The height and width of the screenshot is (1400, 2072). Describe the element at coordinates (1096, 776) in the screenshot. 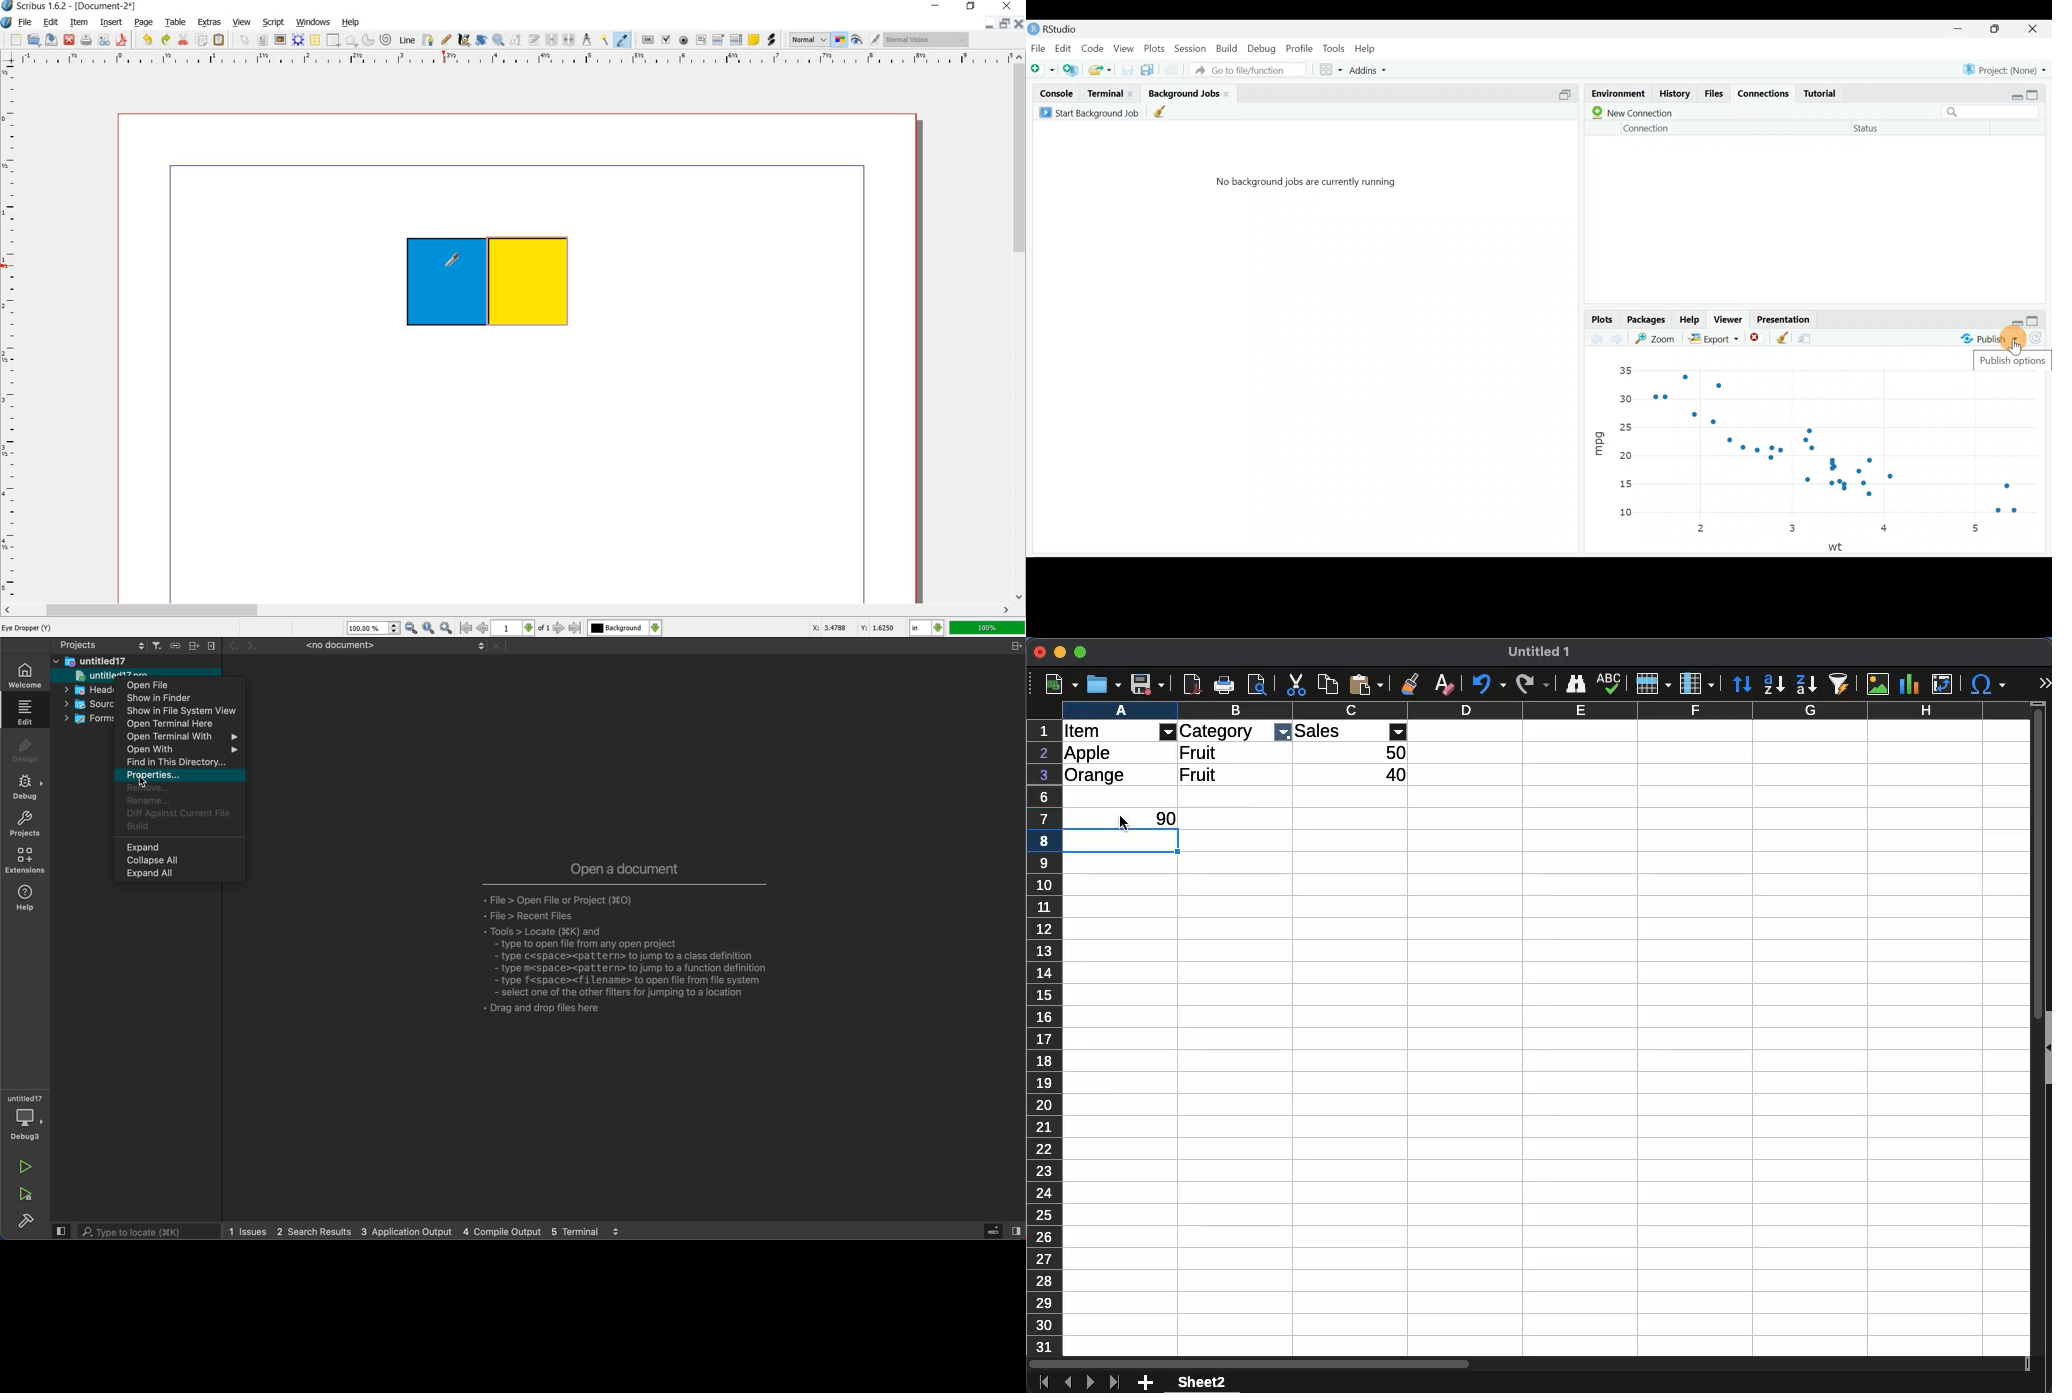

I see `Orange` at that location.